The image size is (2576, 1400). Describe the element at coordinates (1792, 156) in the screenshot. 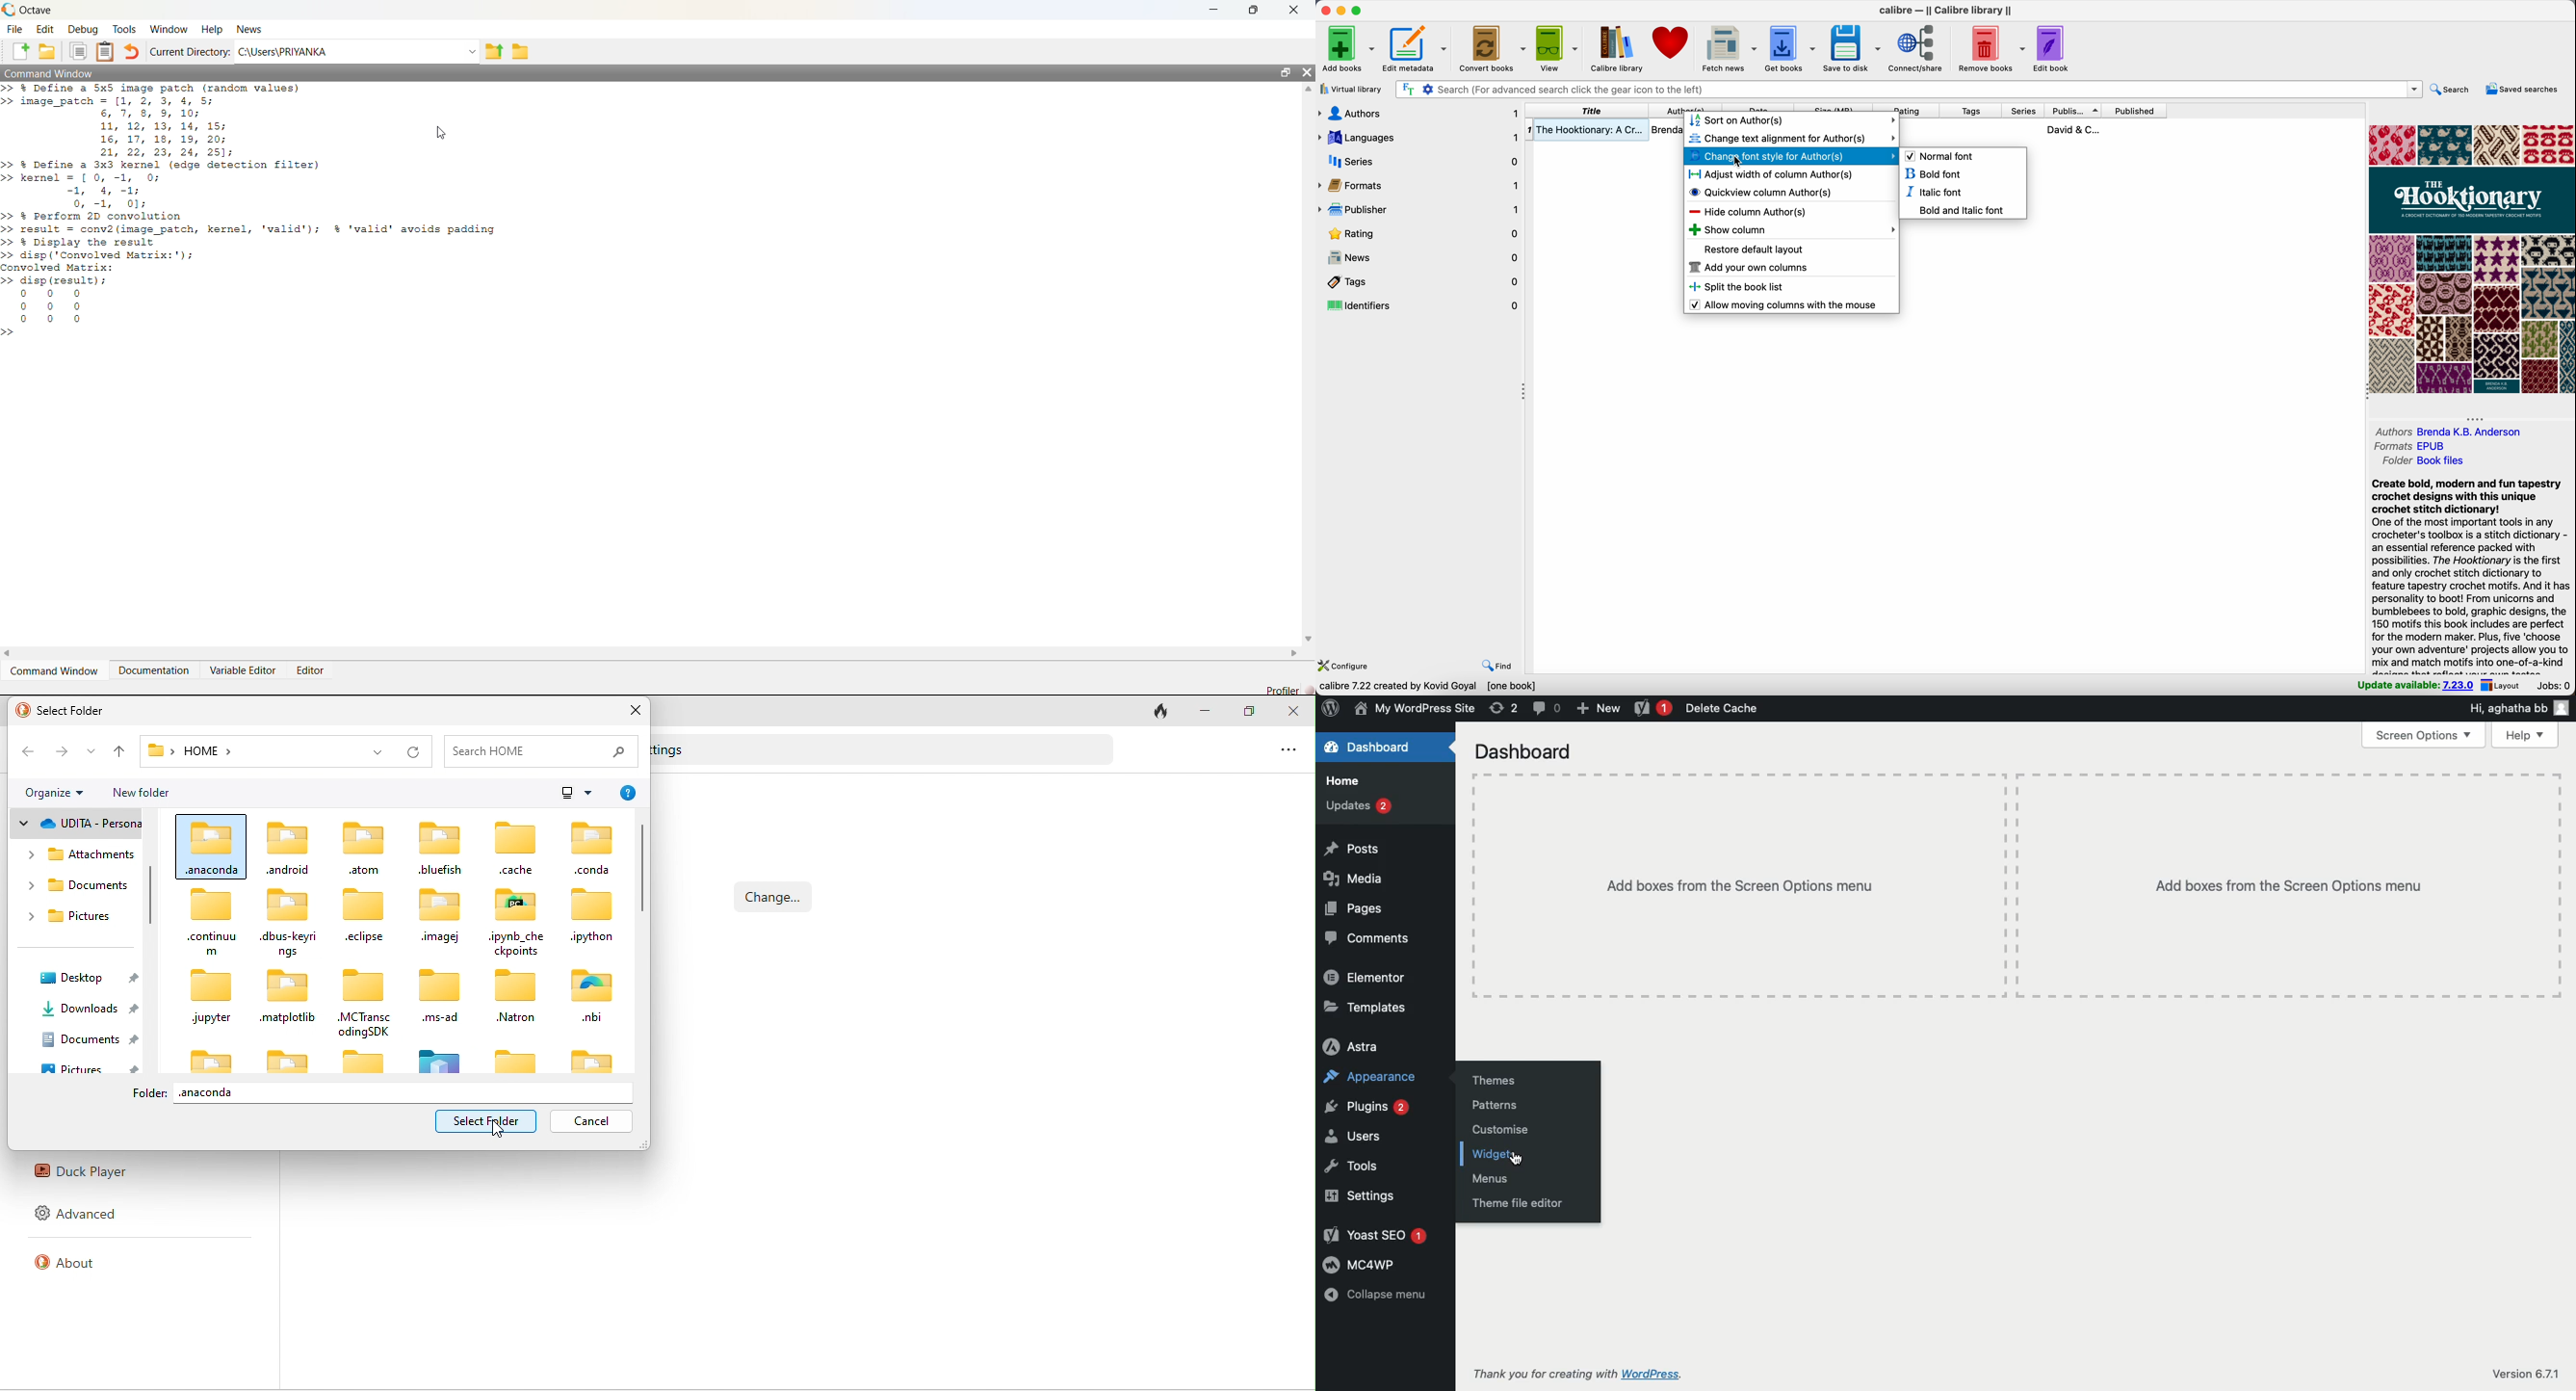

I see `click on change front style for author(s)` at that location.